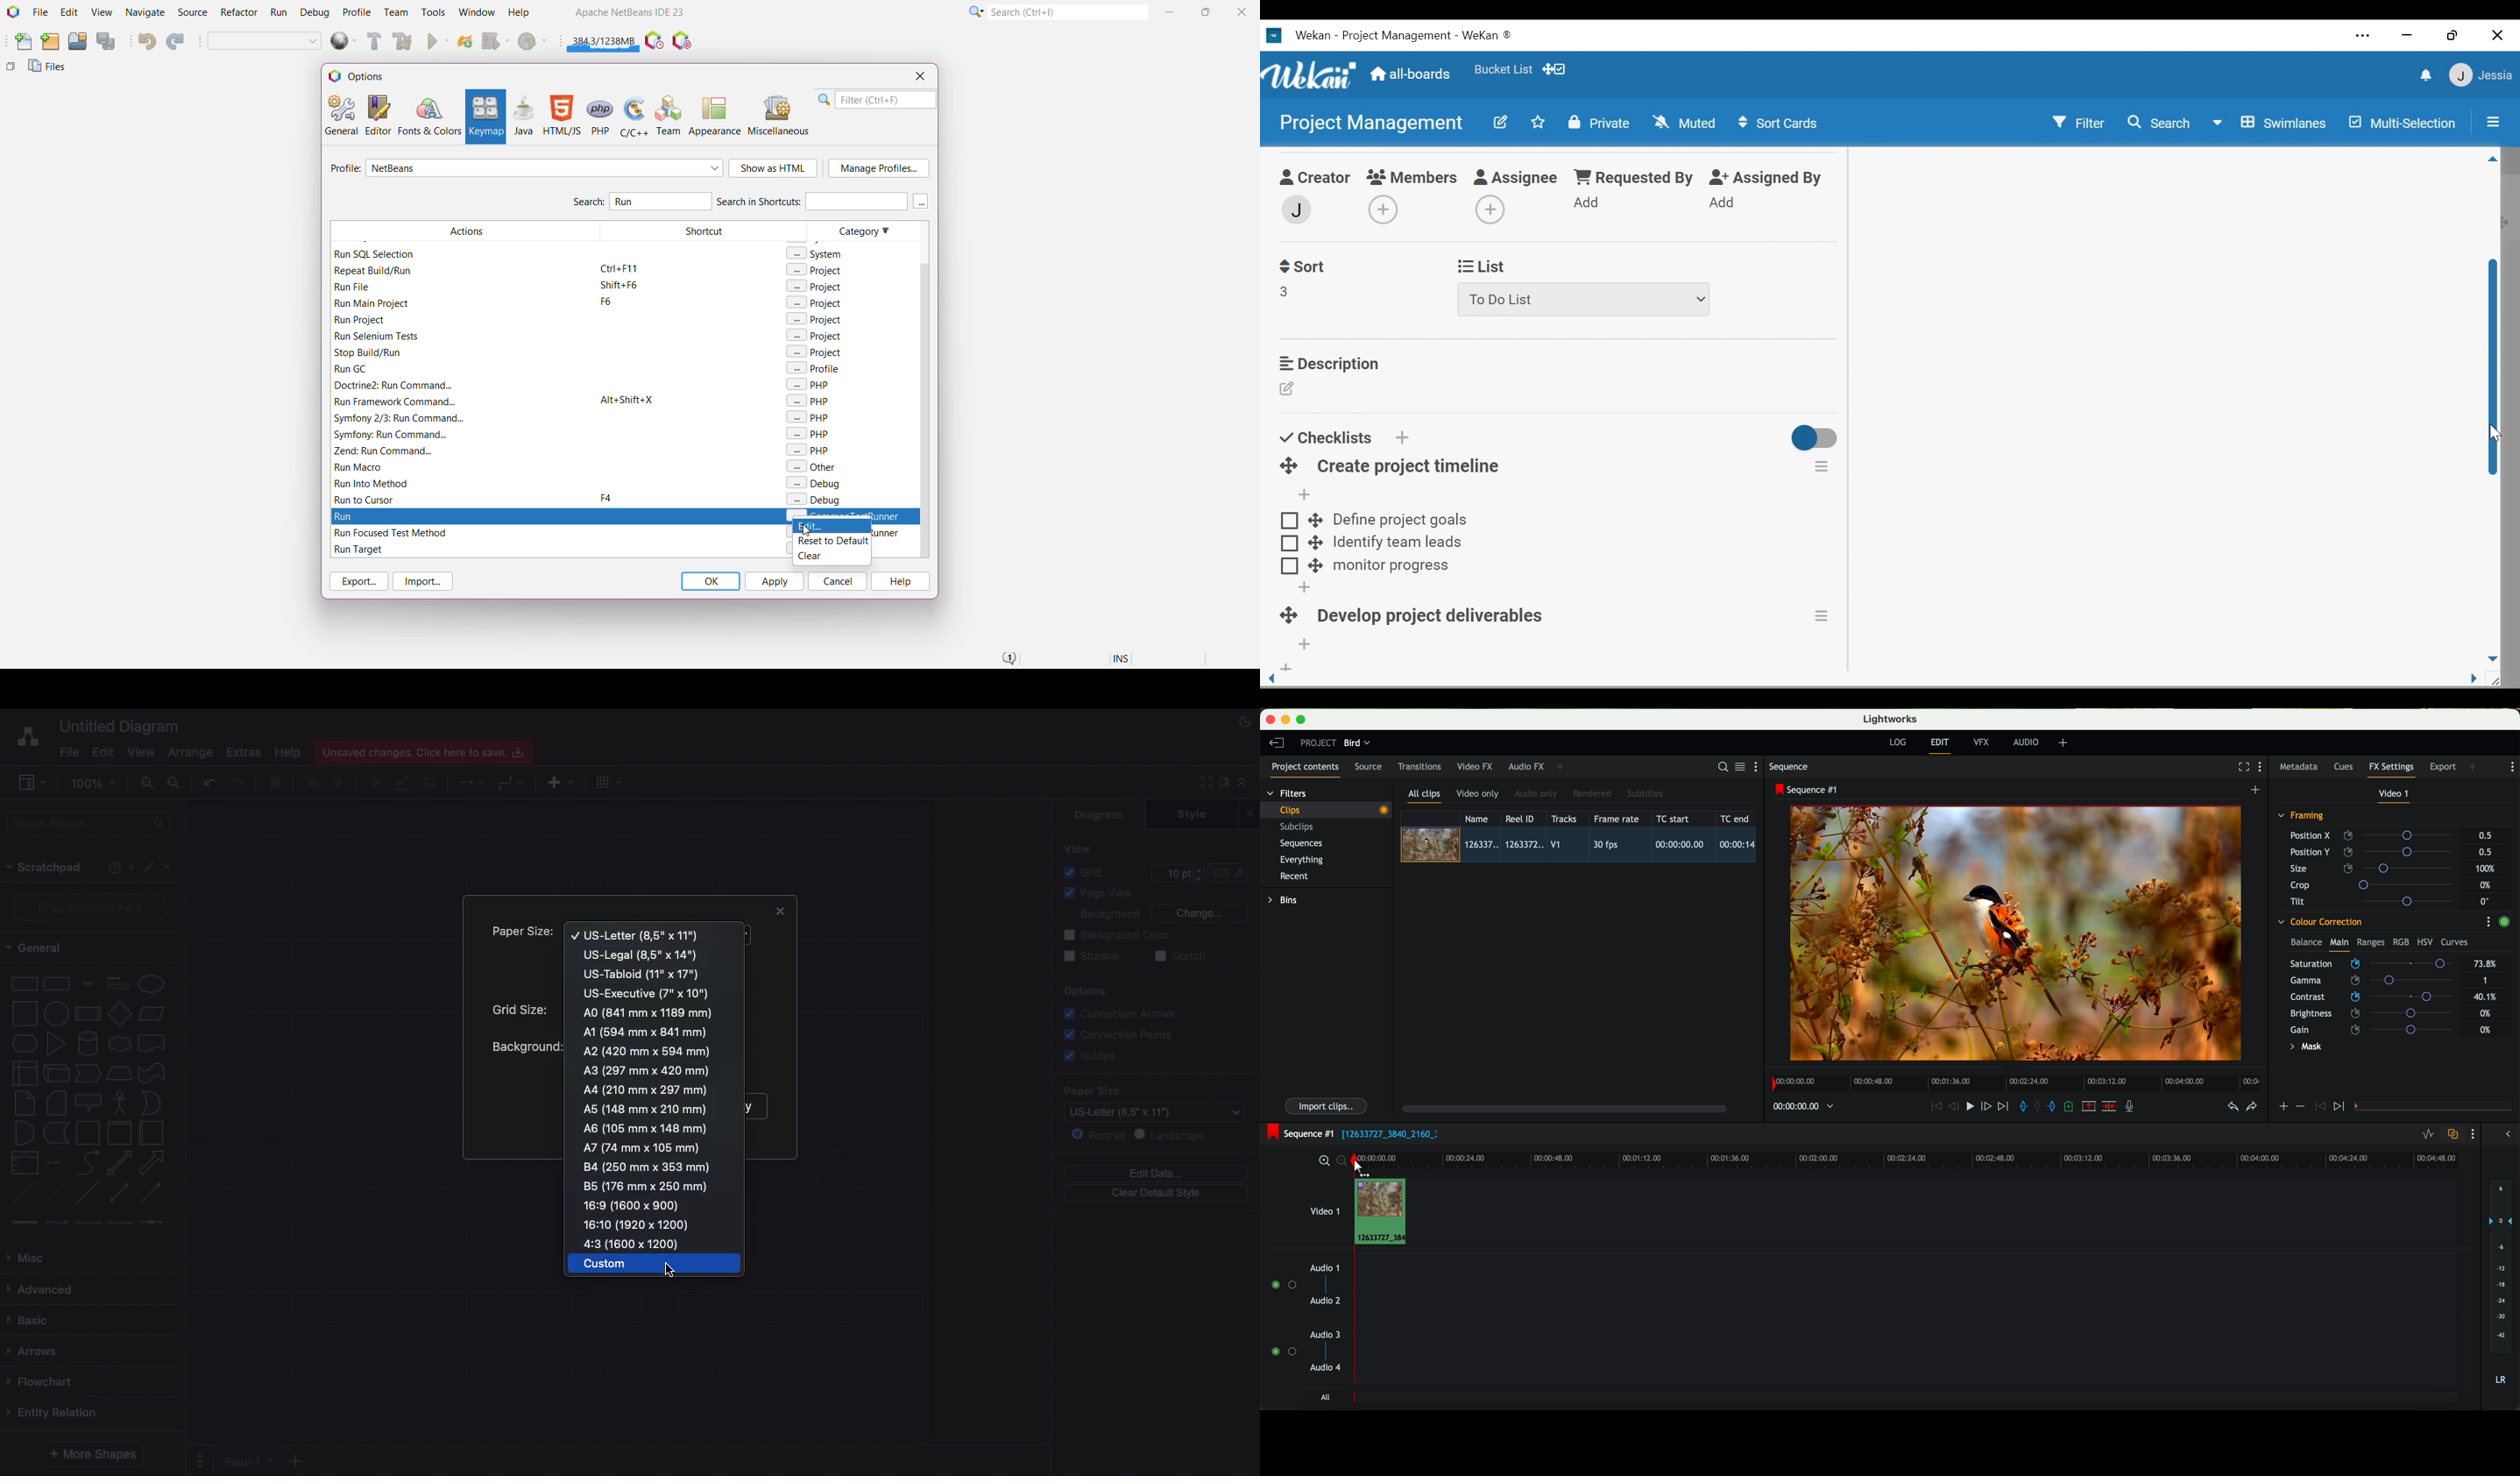  I want to click on 0%, so click(2487, 885).